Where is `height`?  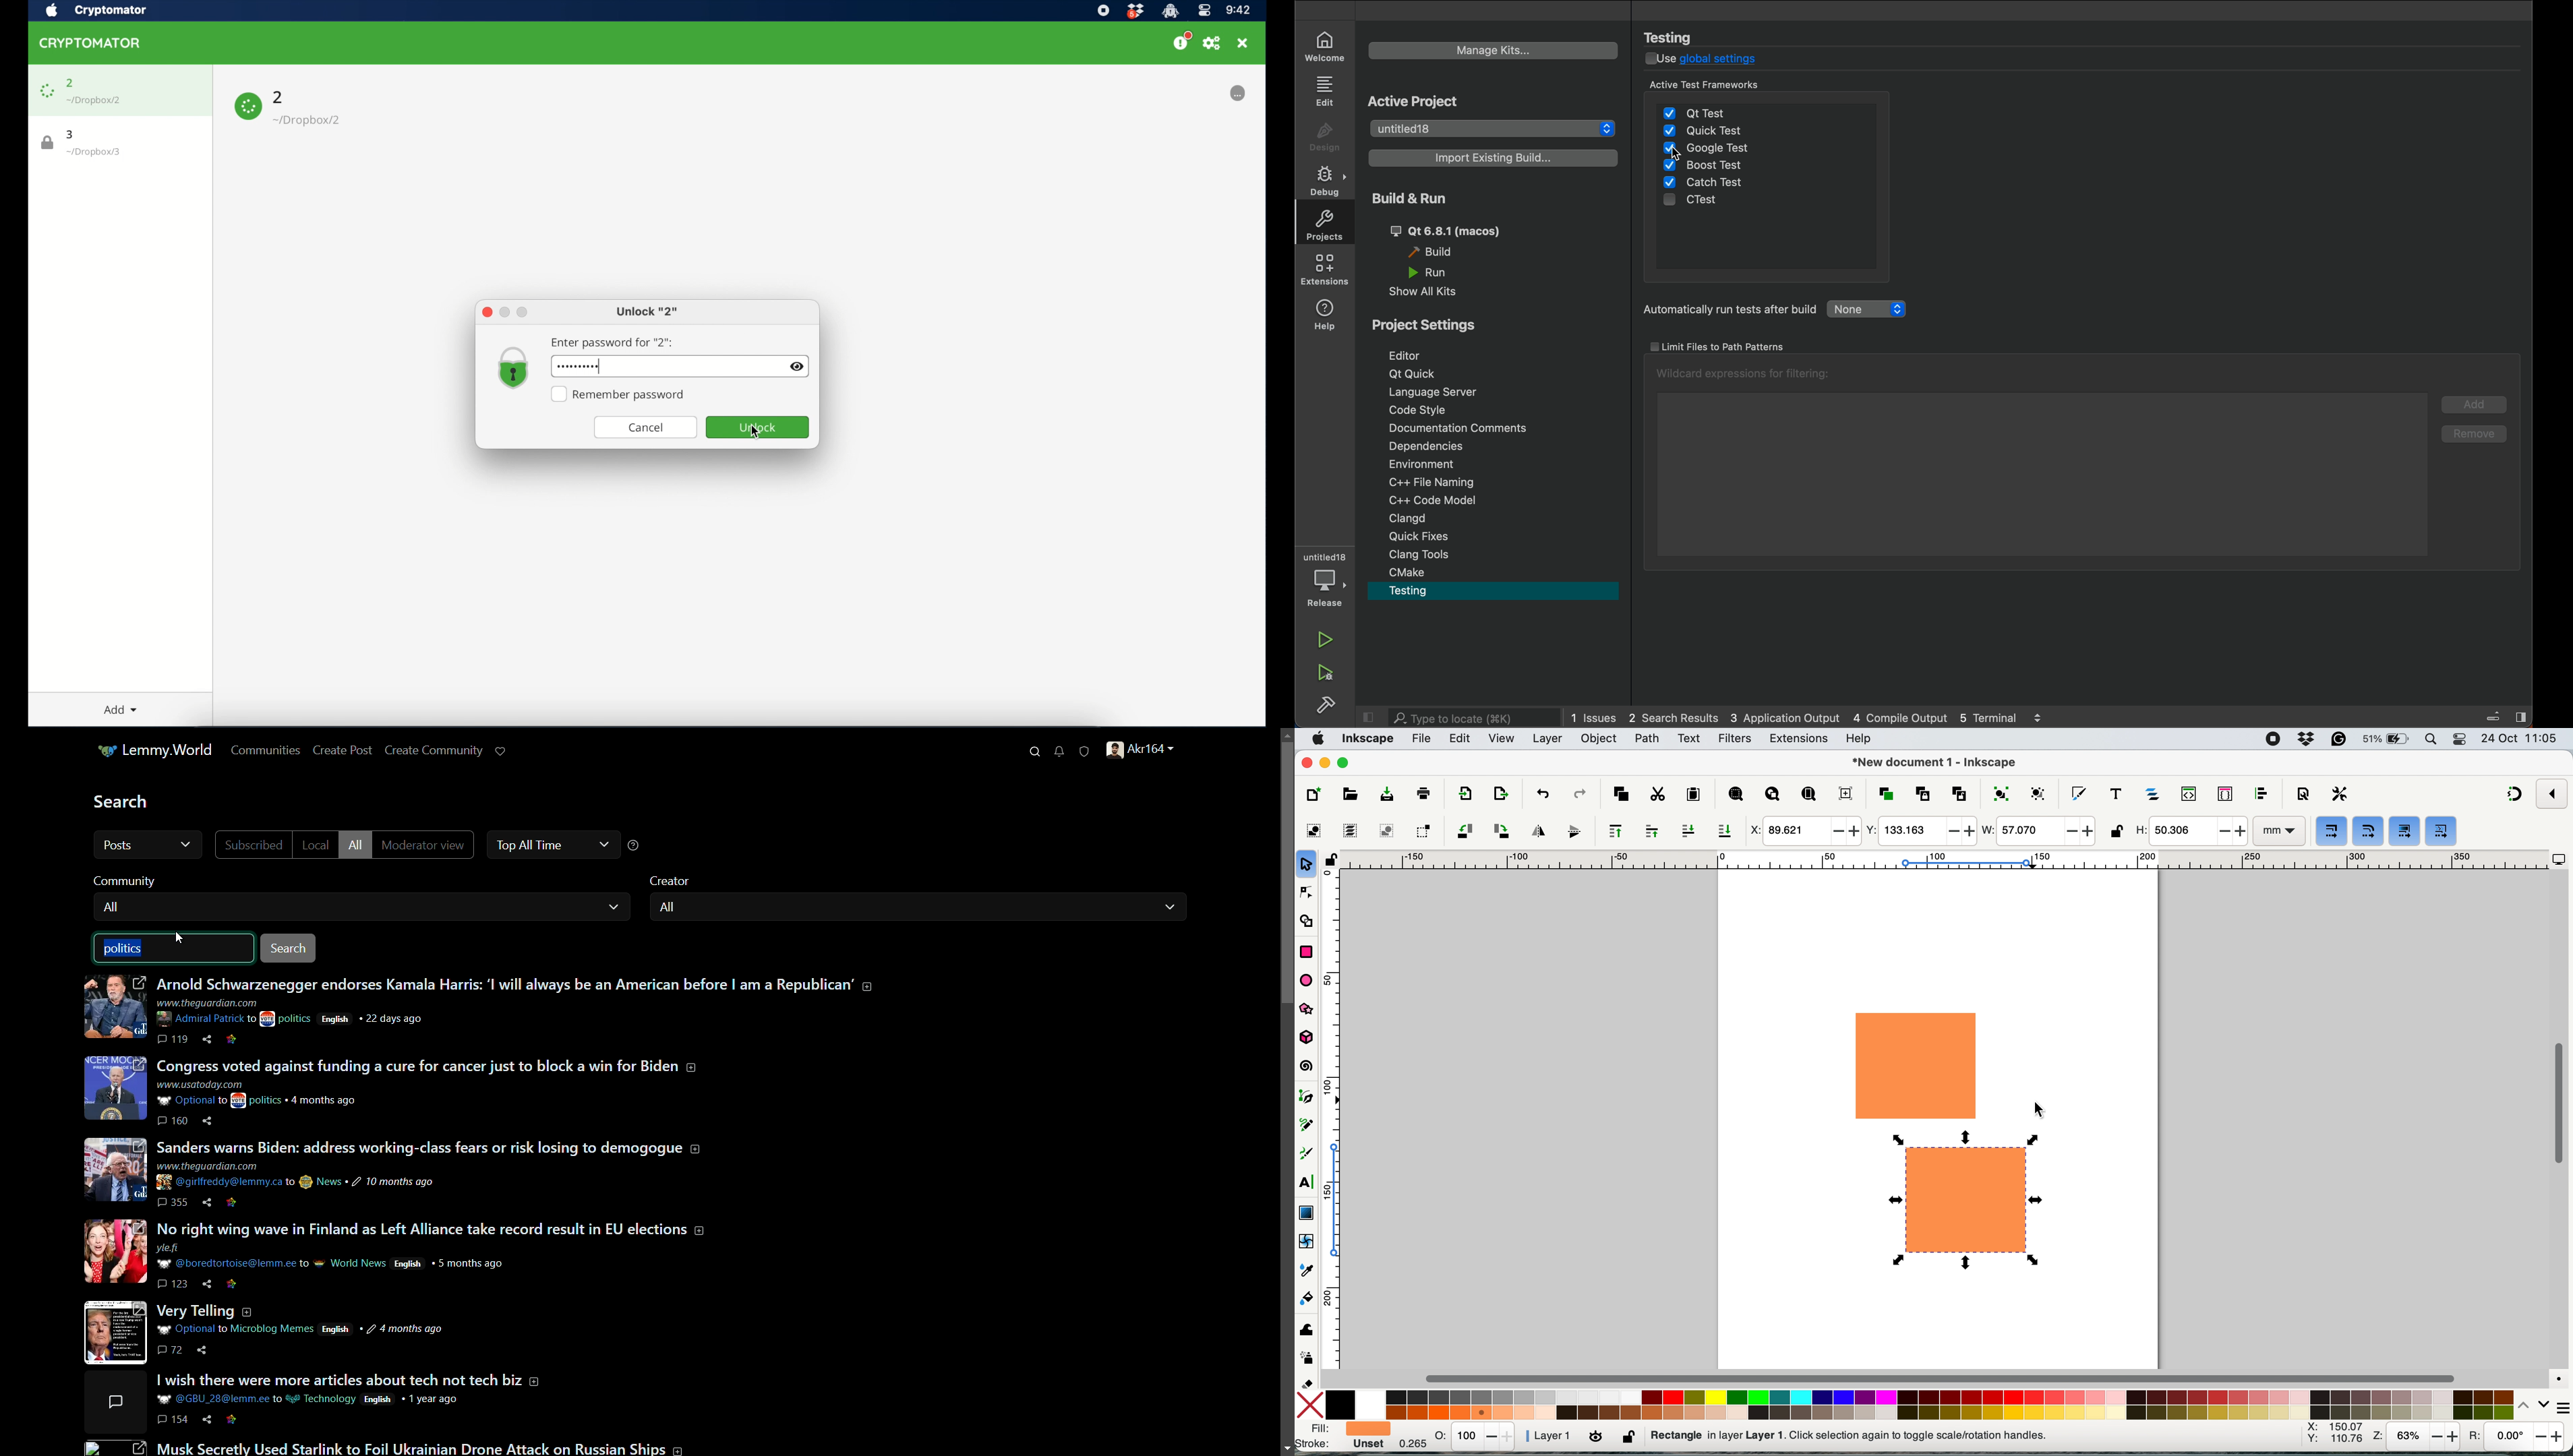 height is located at coordinates (2190, 831).